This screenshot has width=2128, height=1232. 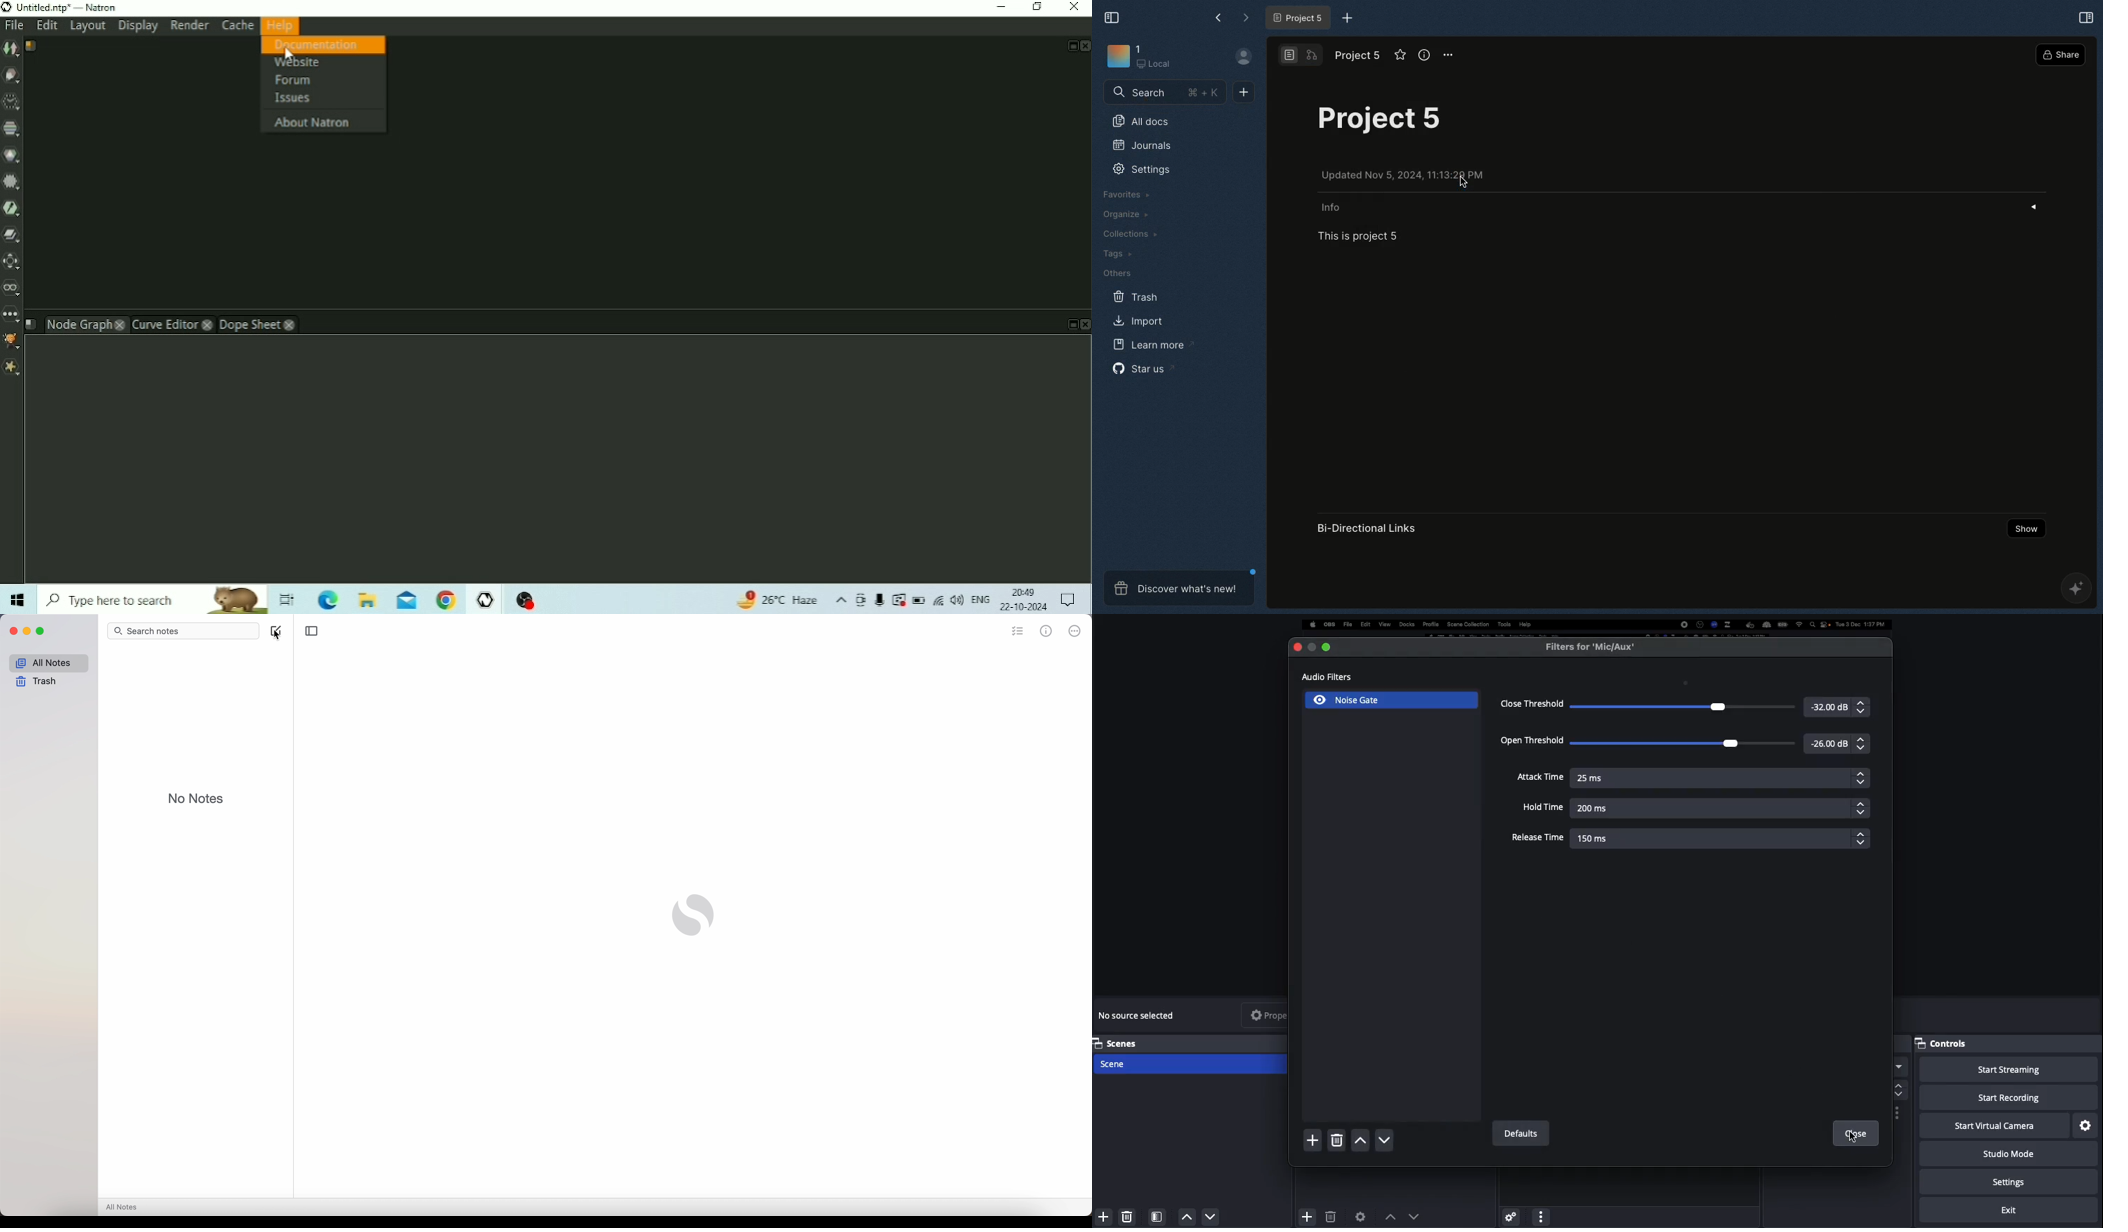 What do you see at coordinates (1363, 239) in the screenshot?
I see `Body` at bounding box center [1363, 239].